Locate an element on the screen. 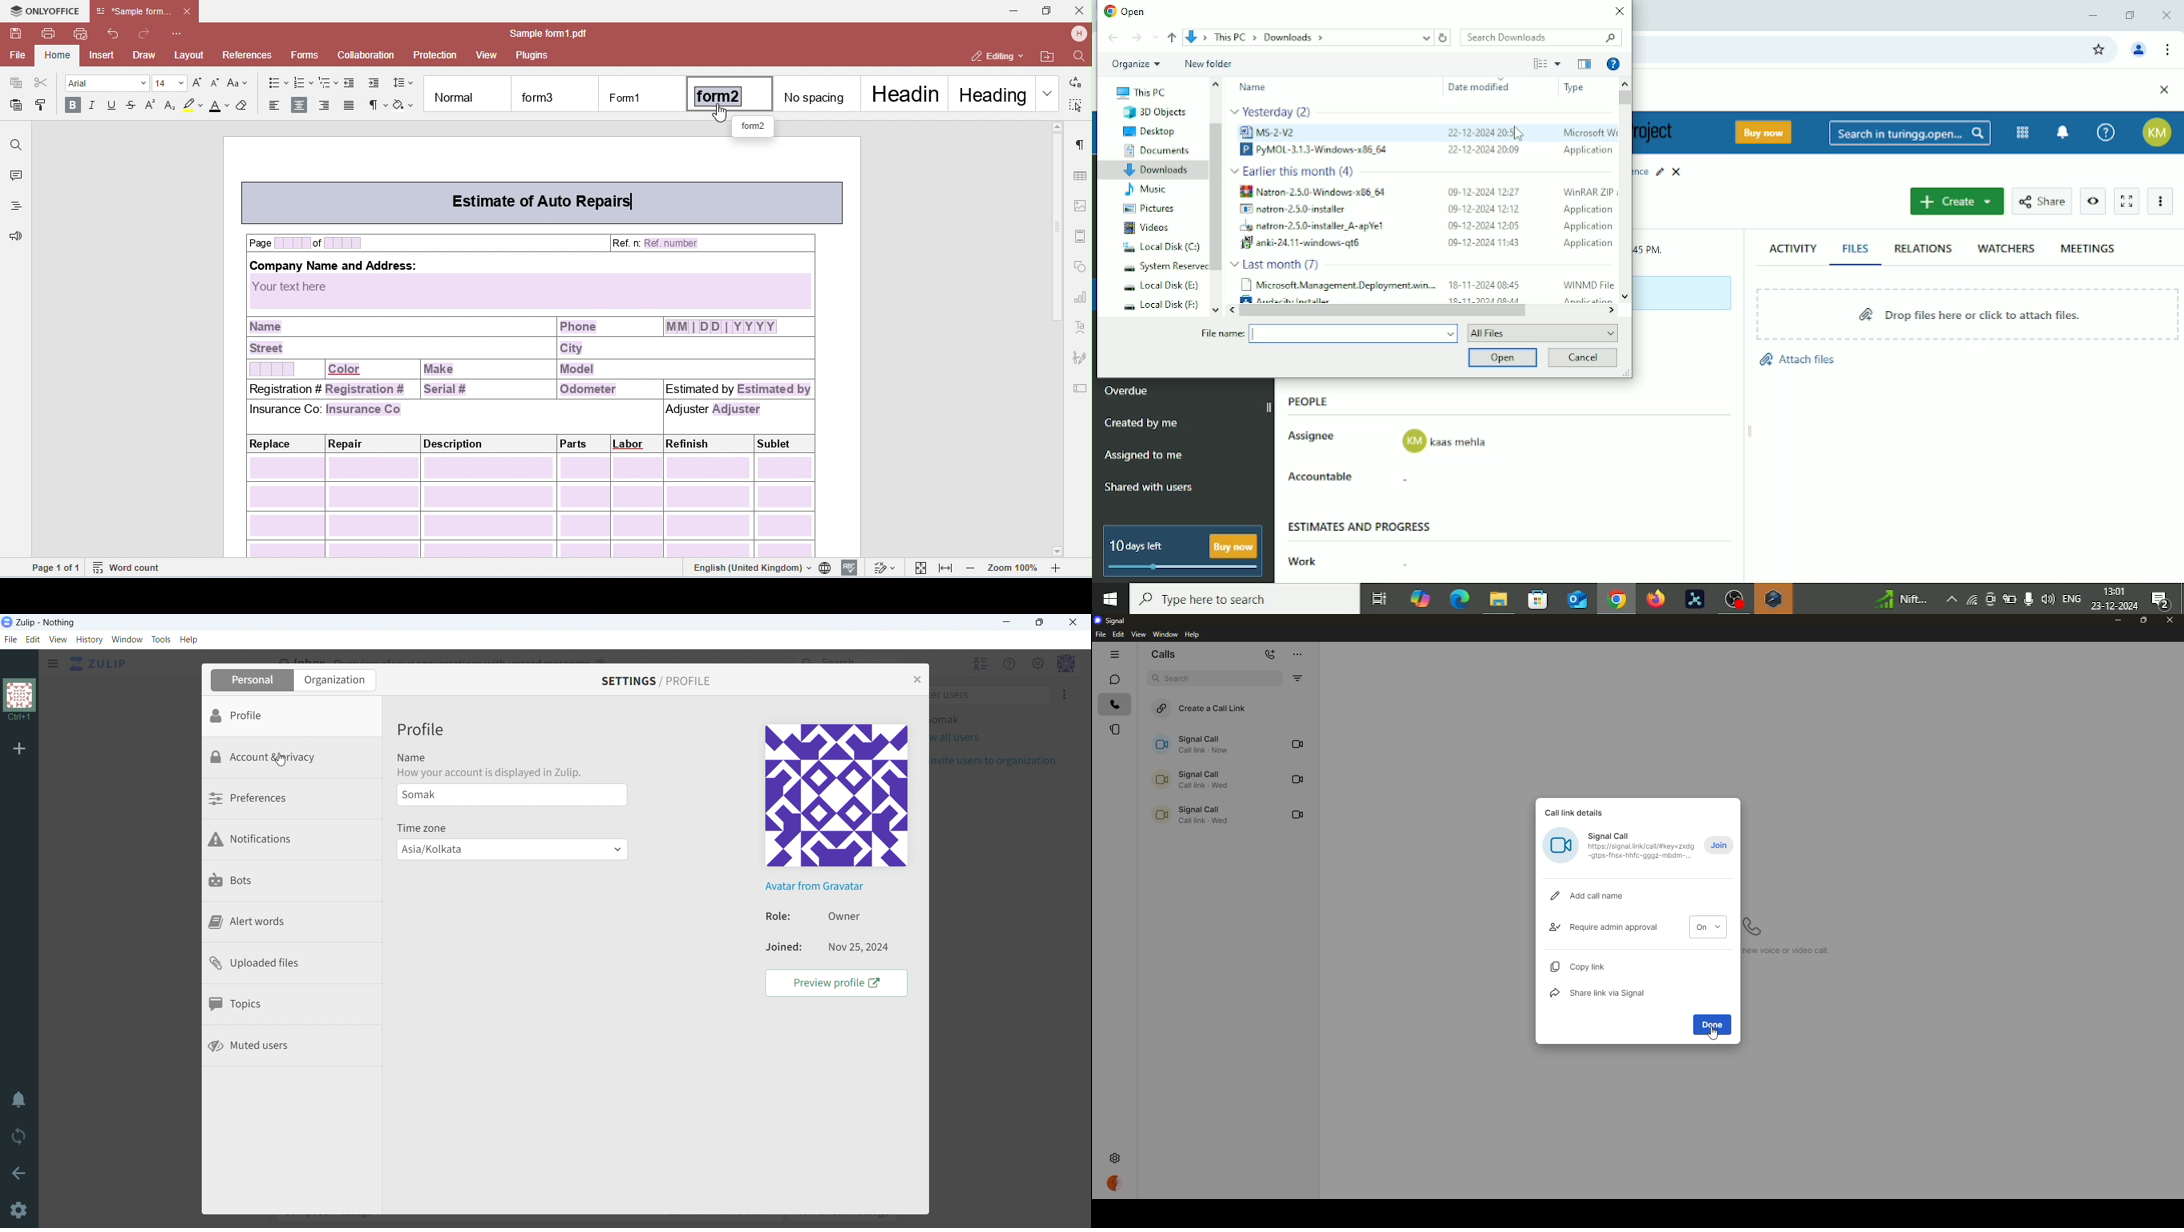 This screenshot has width=2184, height=1232. new call is located at coordinates (1271, 656).